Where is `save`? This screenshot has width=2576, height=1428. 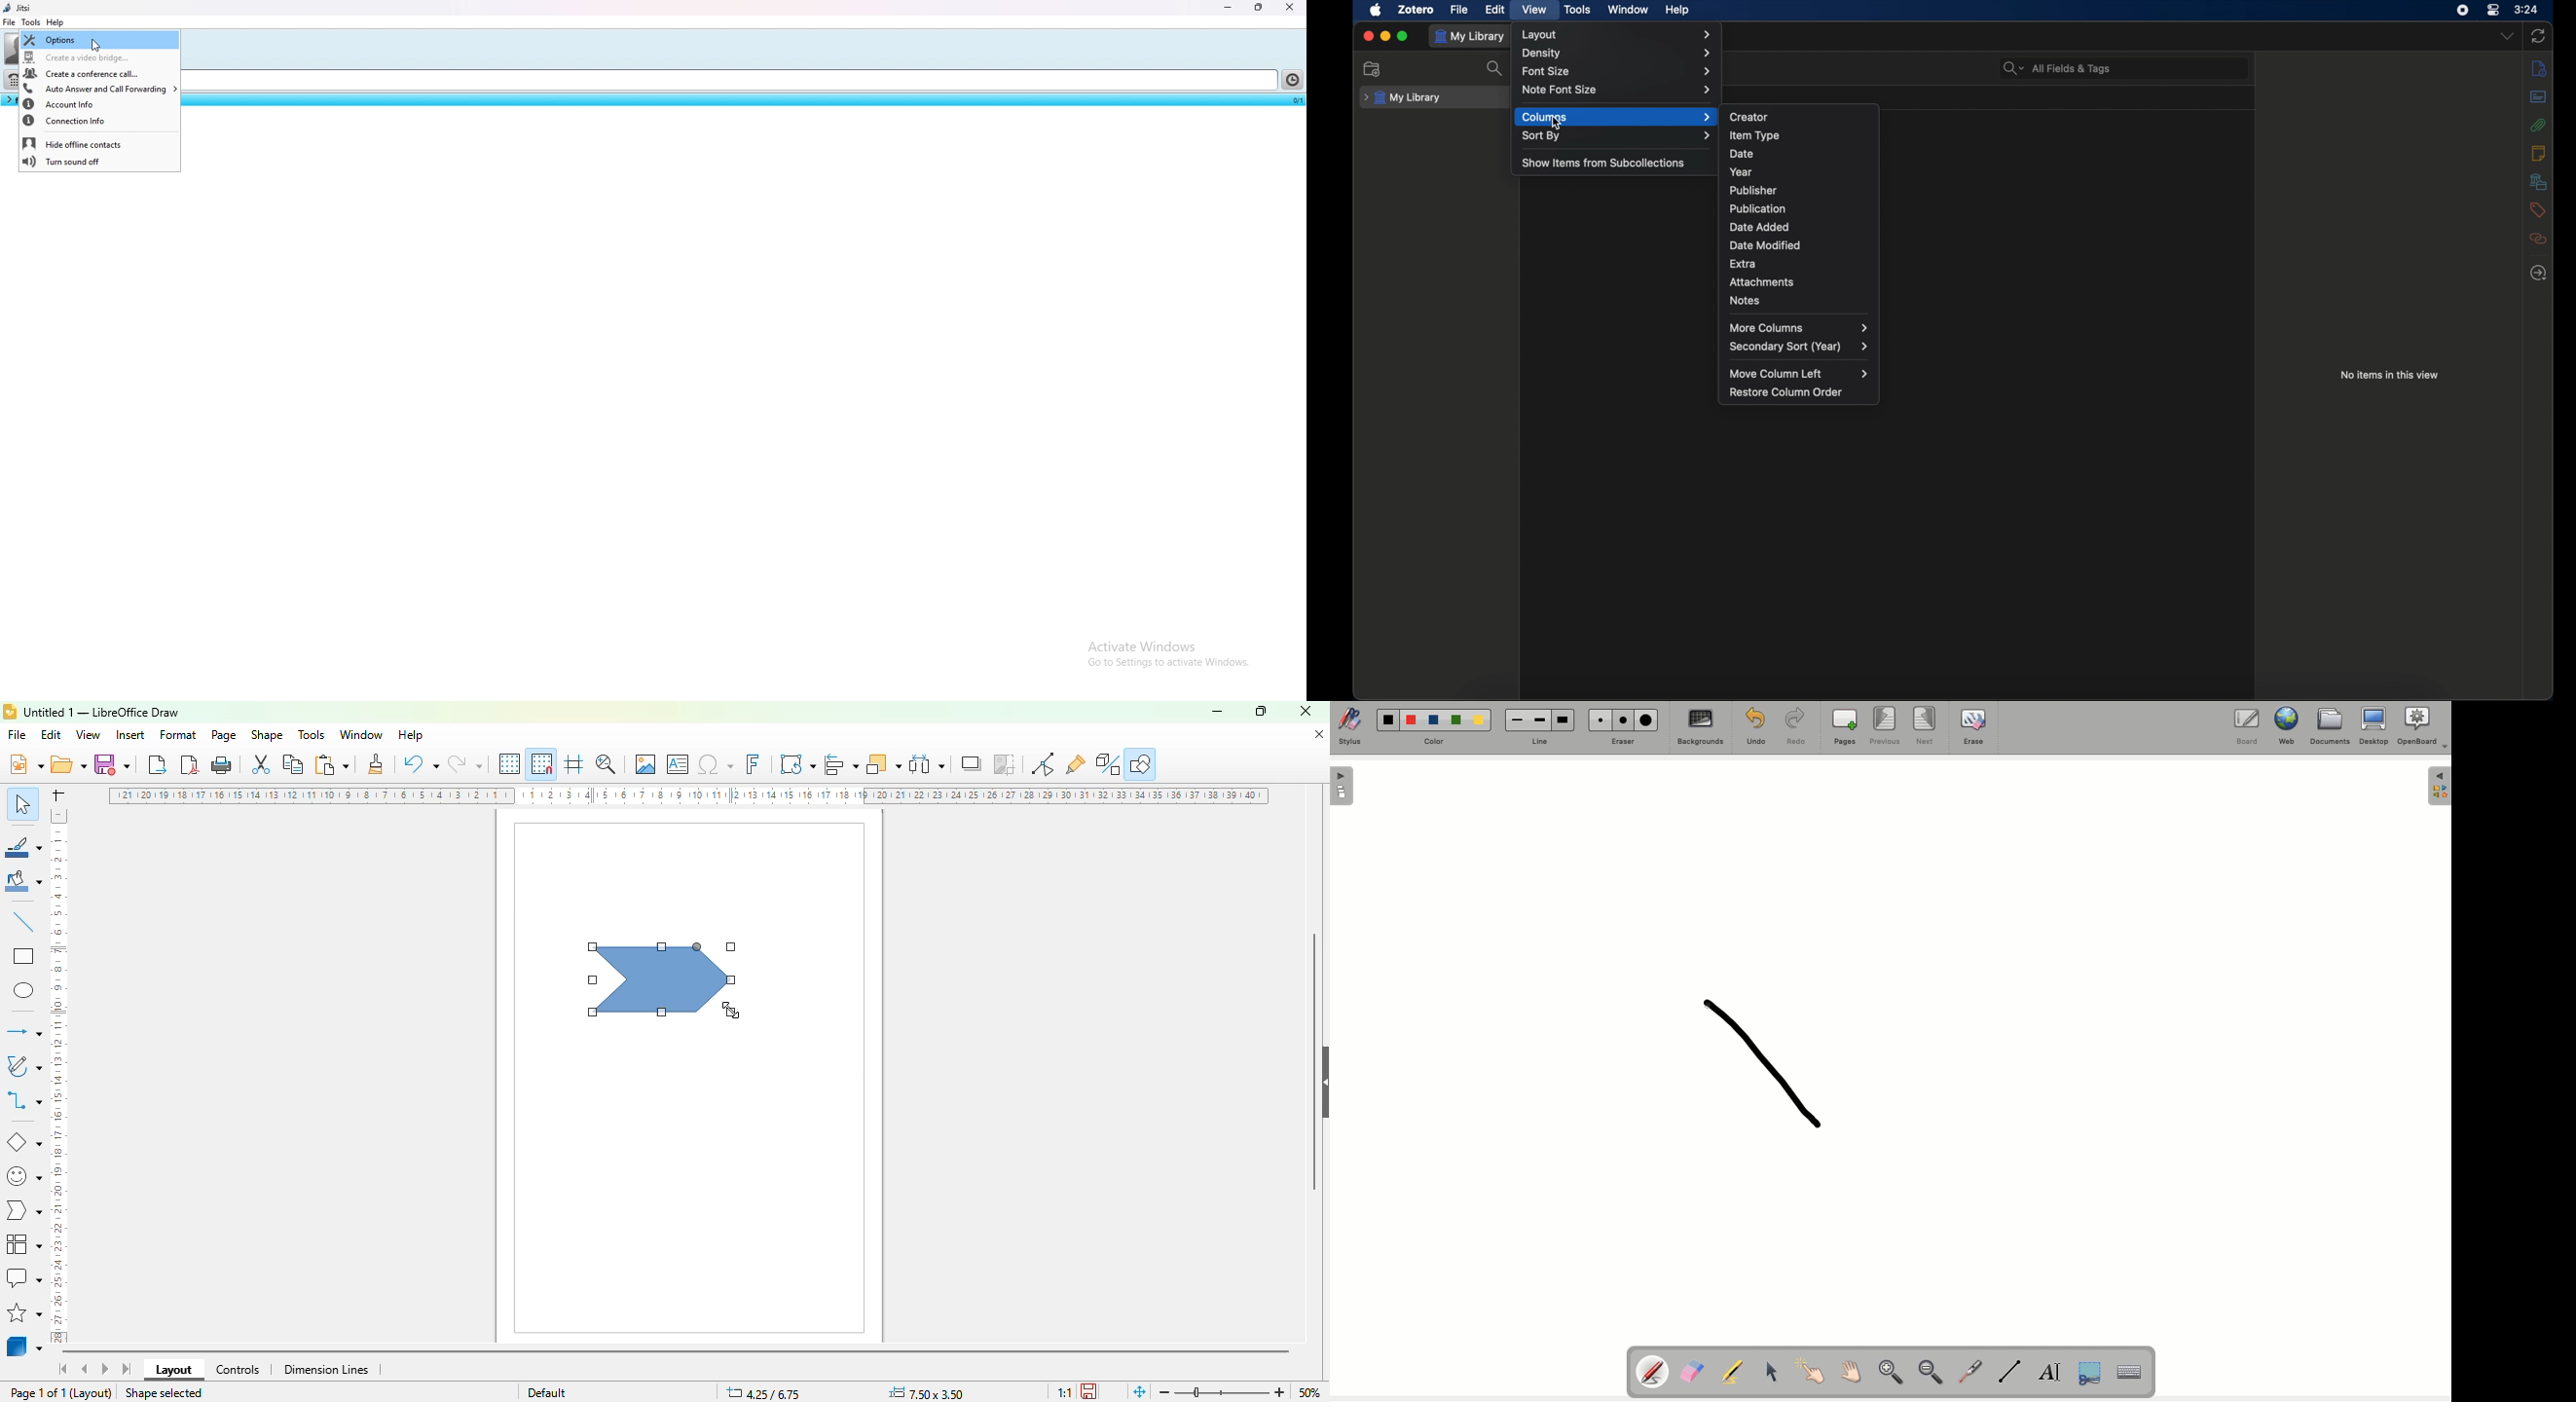 save is located at coordinates (112, 764).